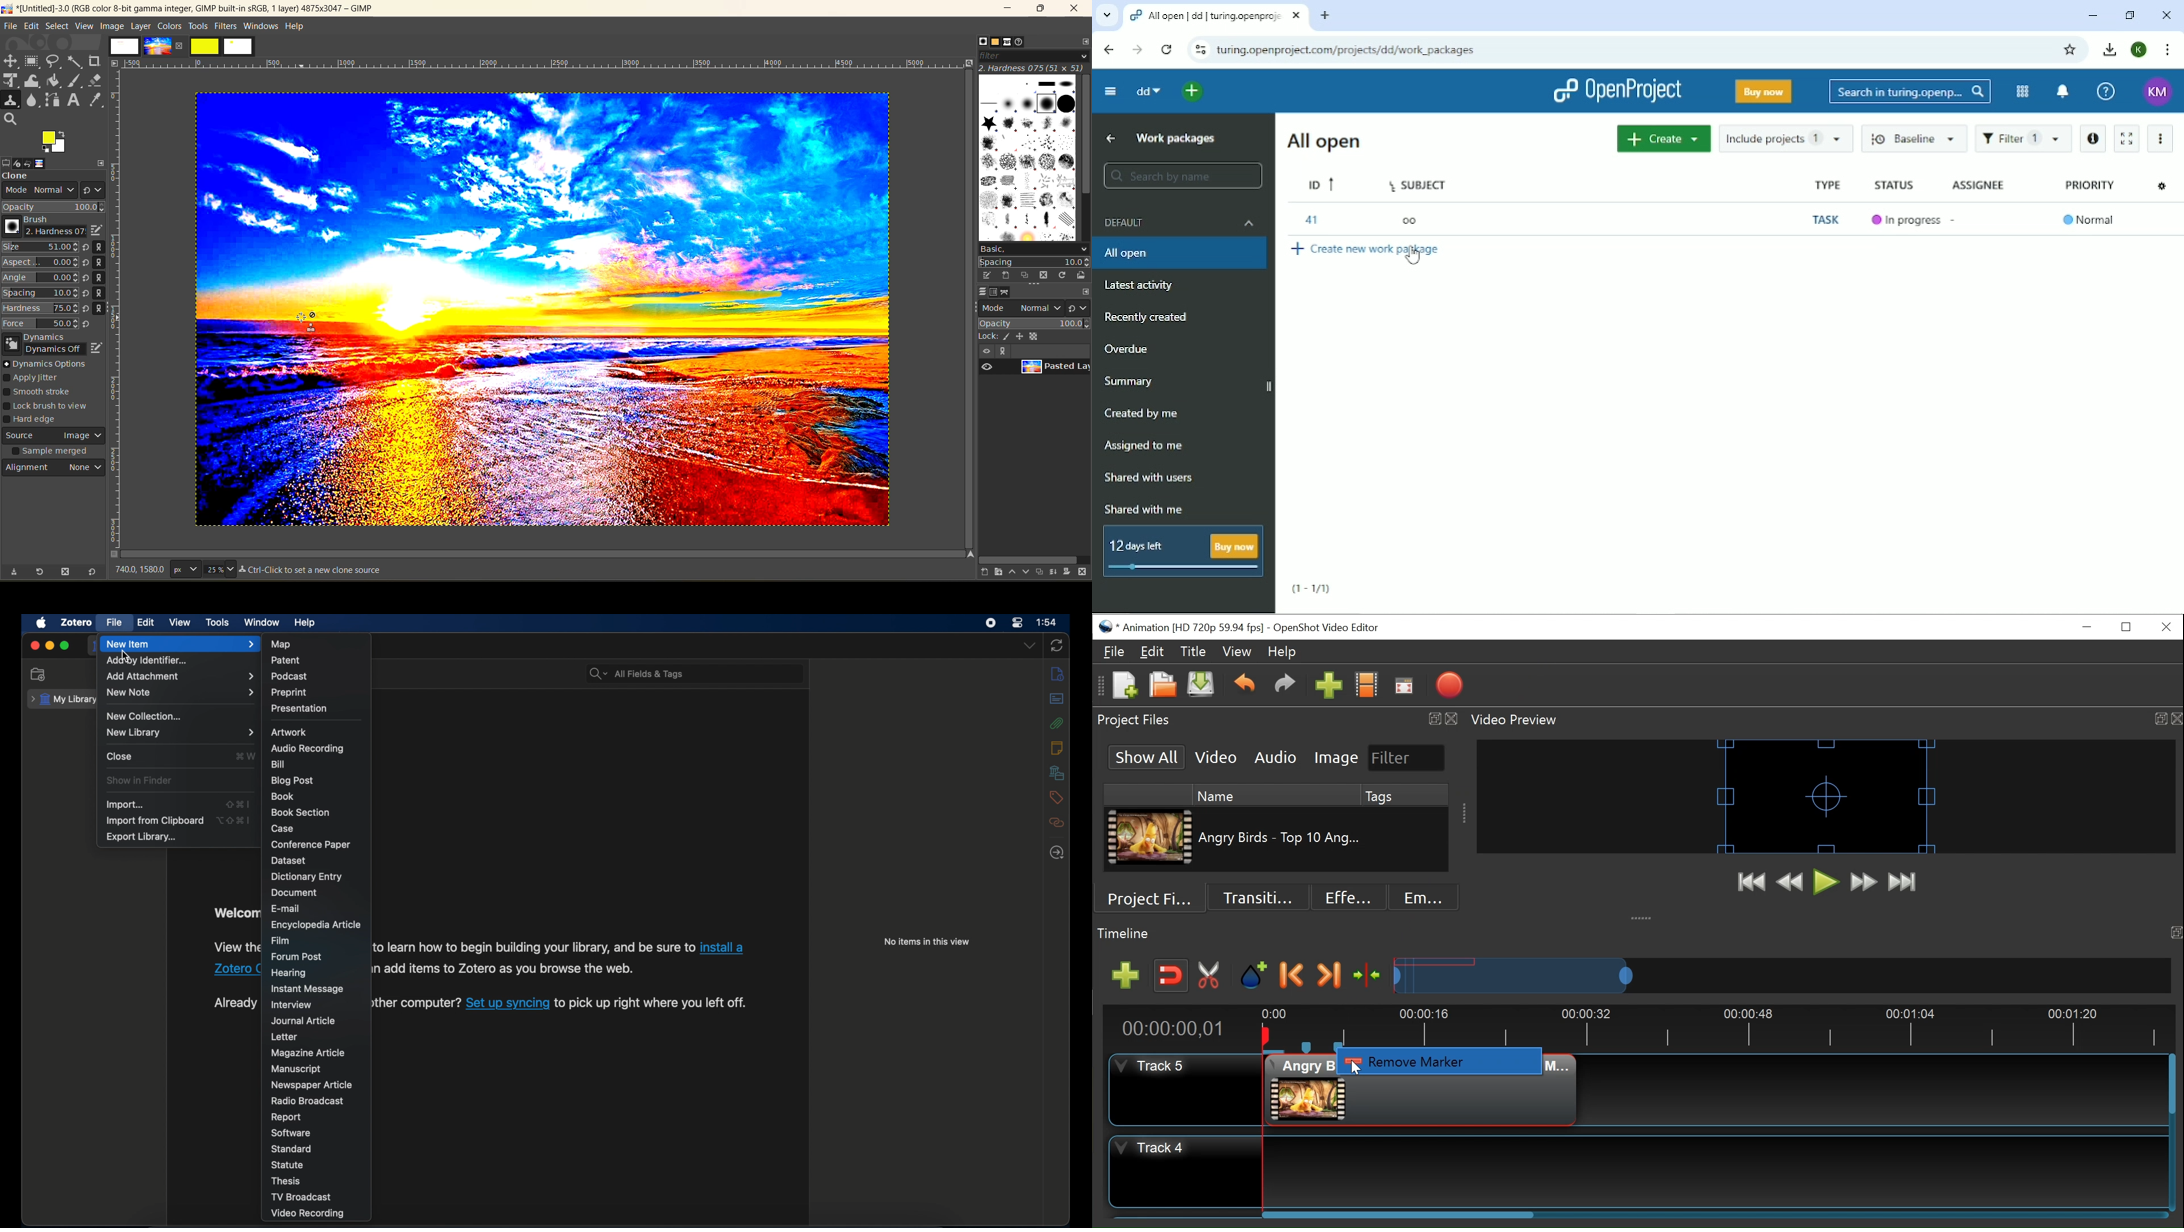 The image size is (2184, 1232). What do you see at coordinates (2091, 185) in the screenshot?
I see `Priority` at bounding box center [2091, 185].